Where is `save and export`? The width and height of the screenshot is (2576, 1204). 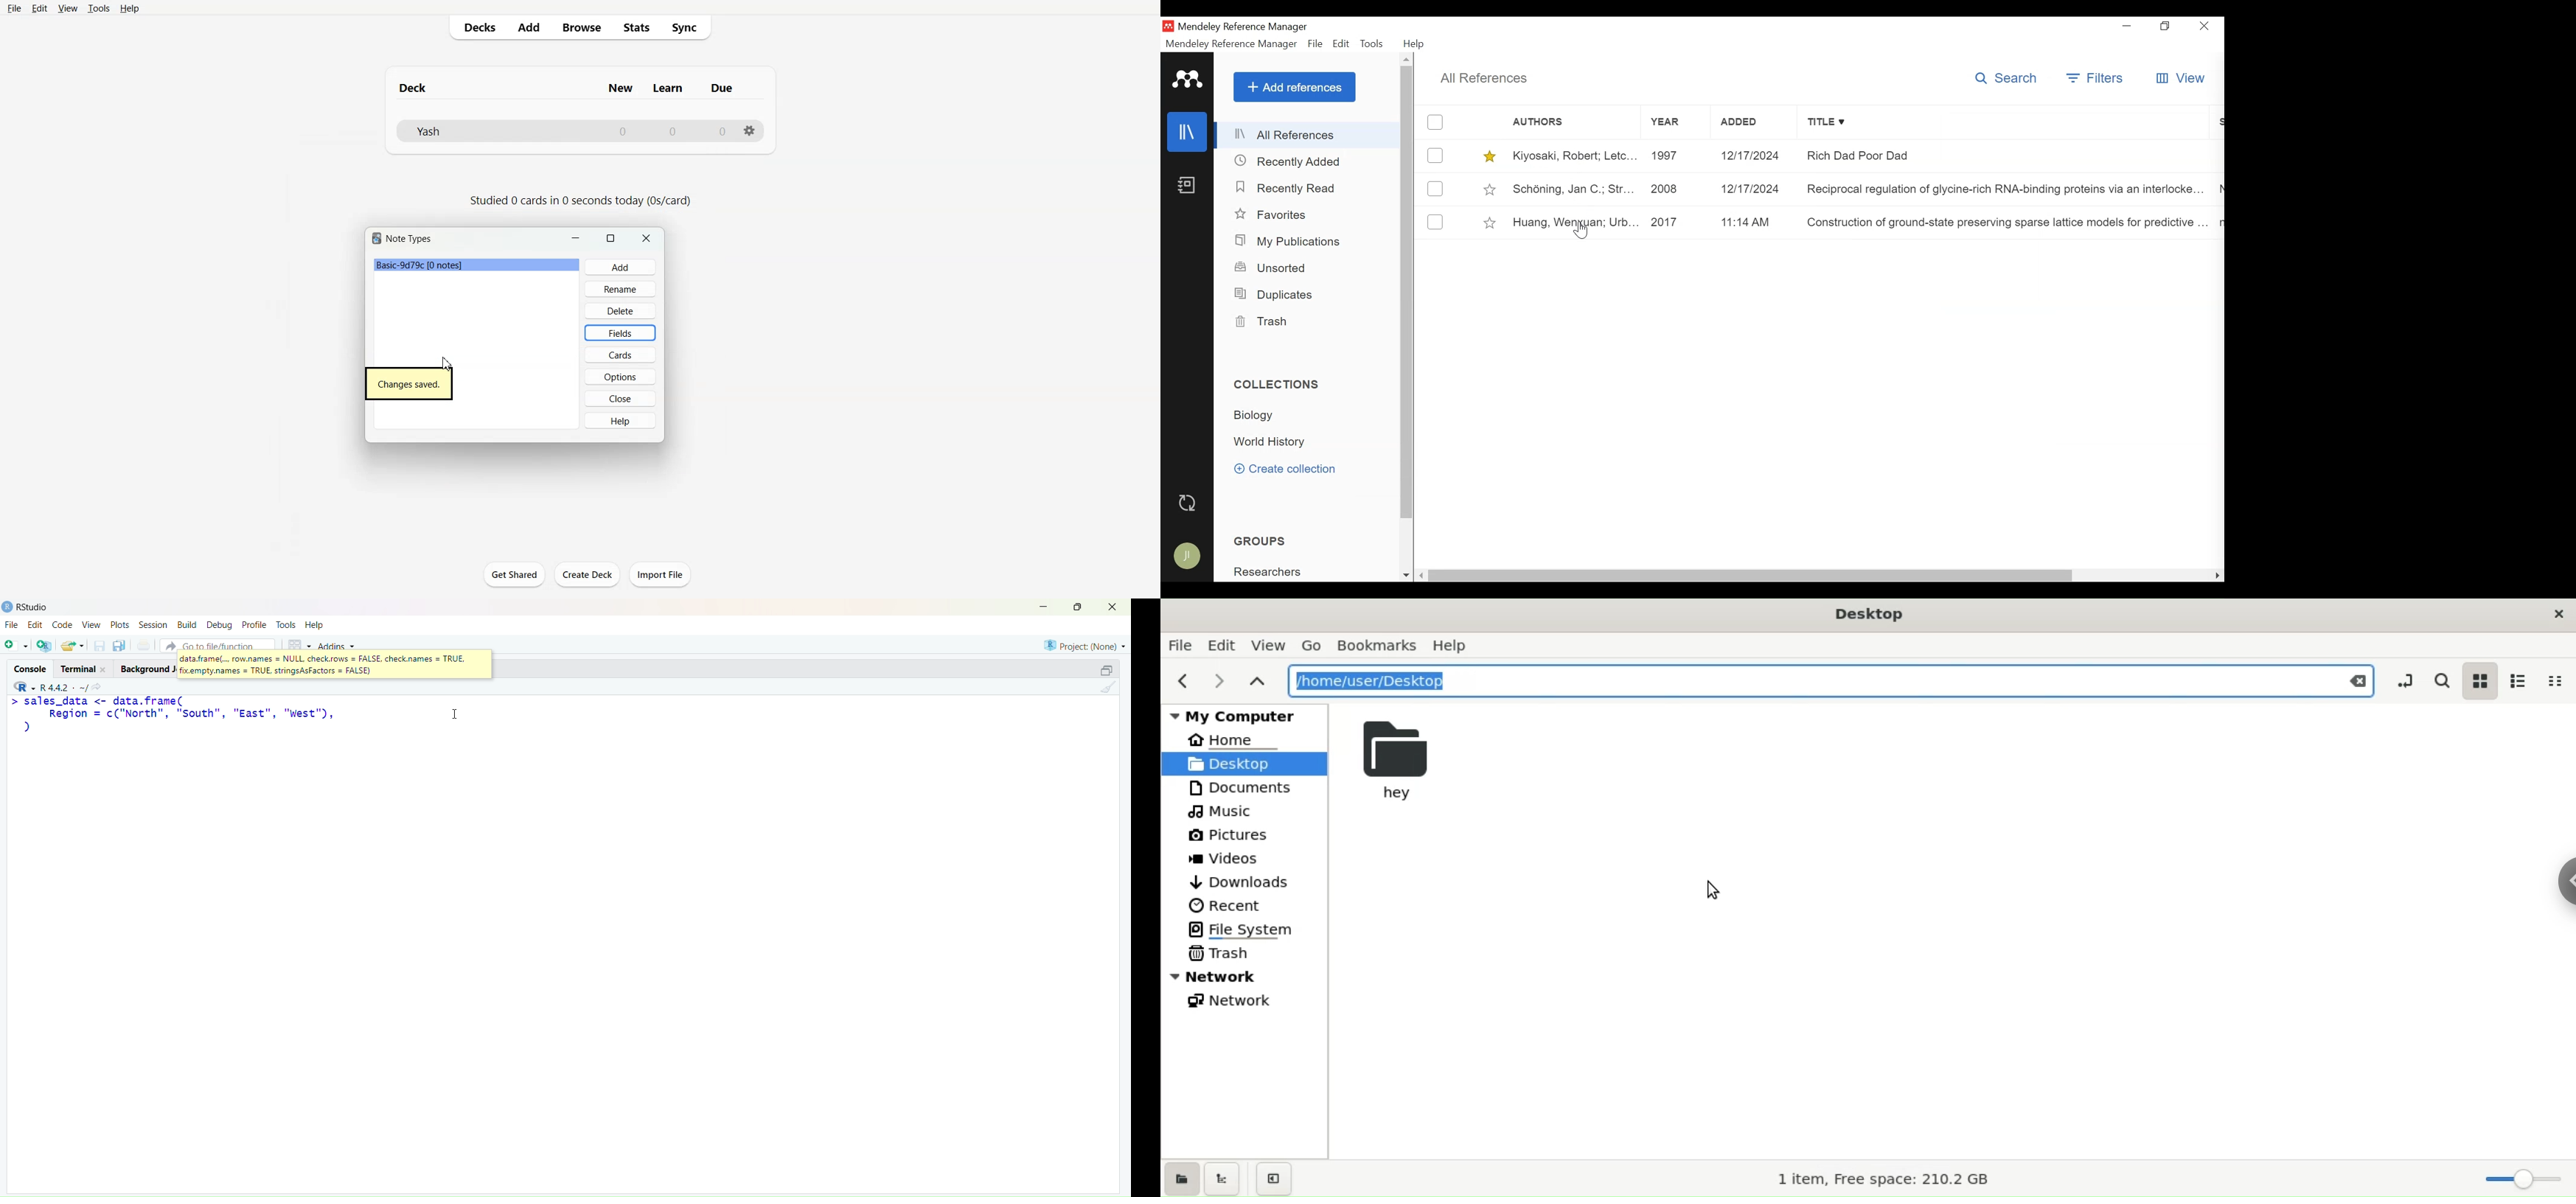
save and export is located at coordinates (72, 646).